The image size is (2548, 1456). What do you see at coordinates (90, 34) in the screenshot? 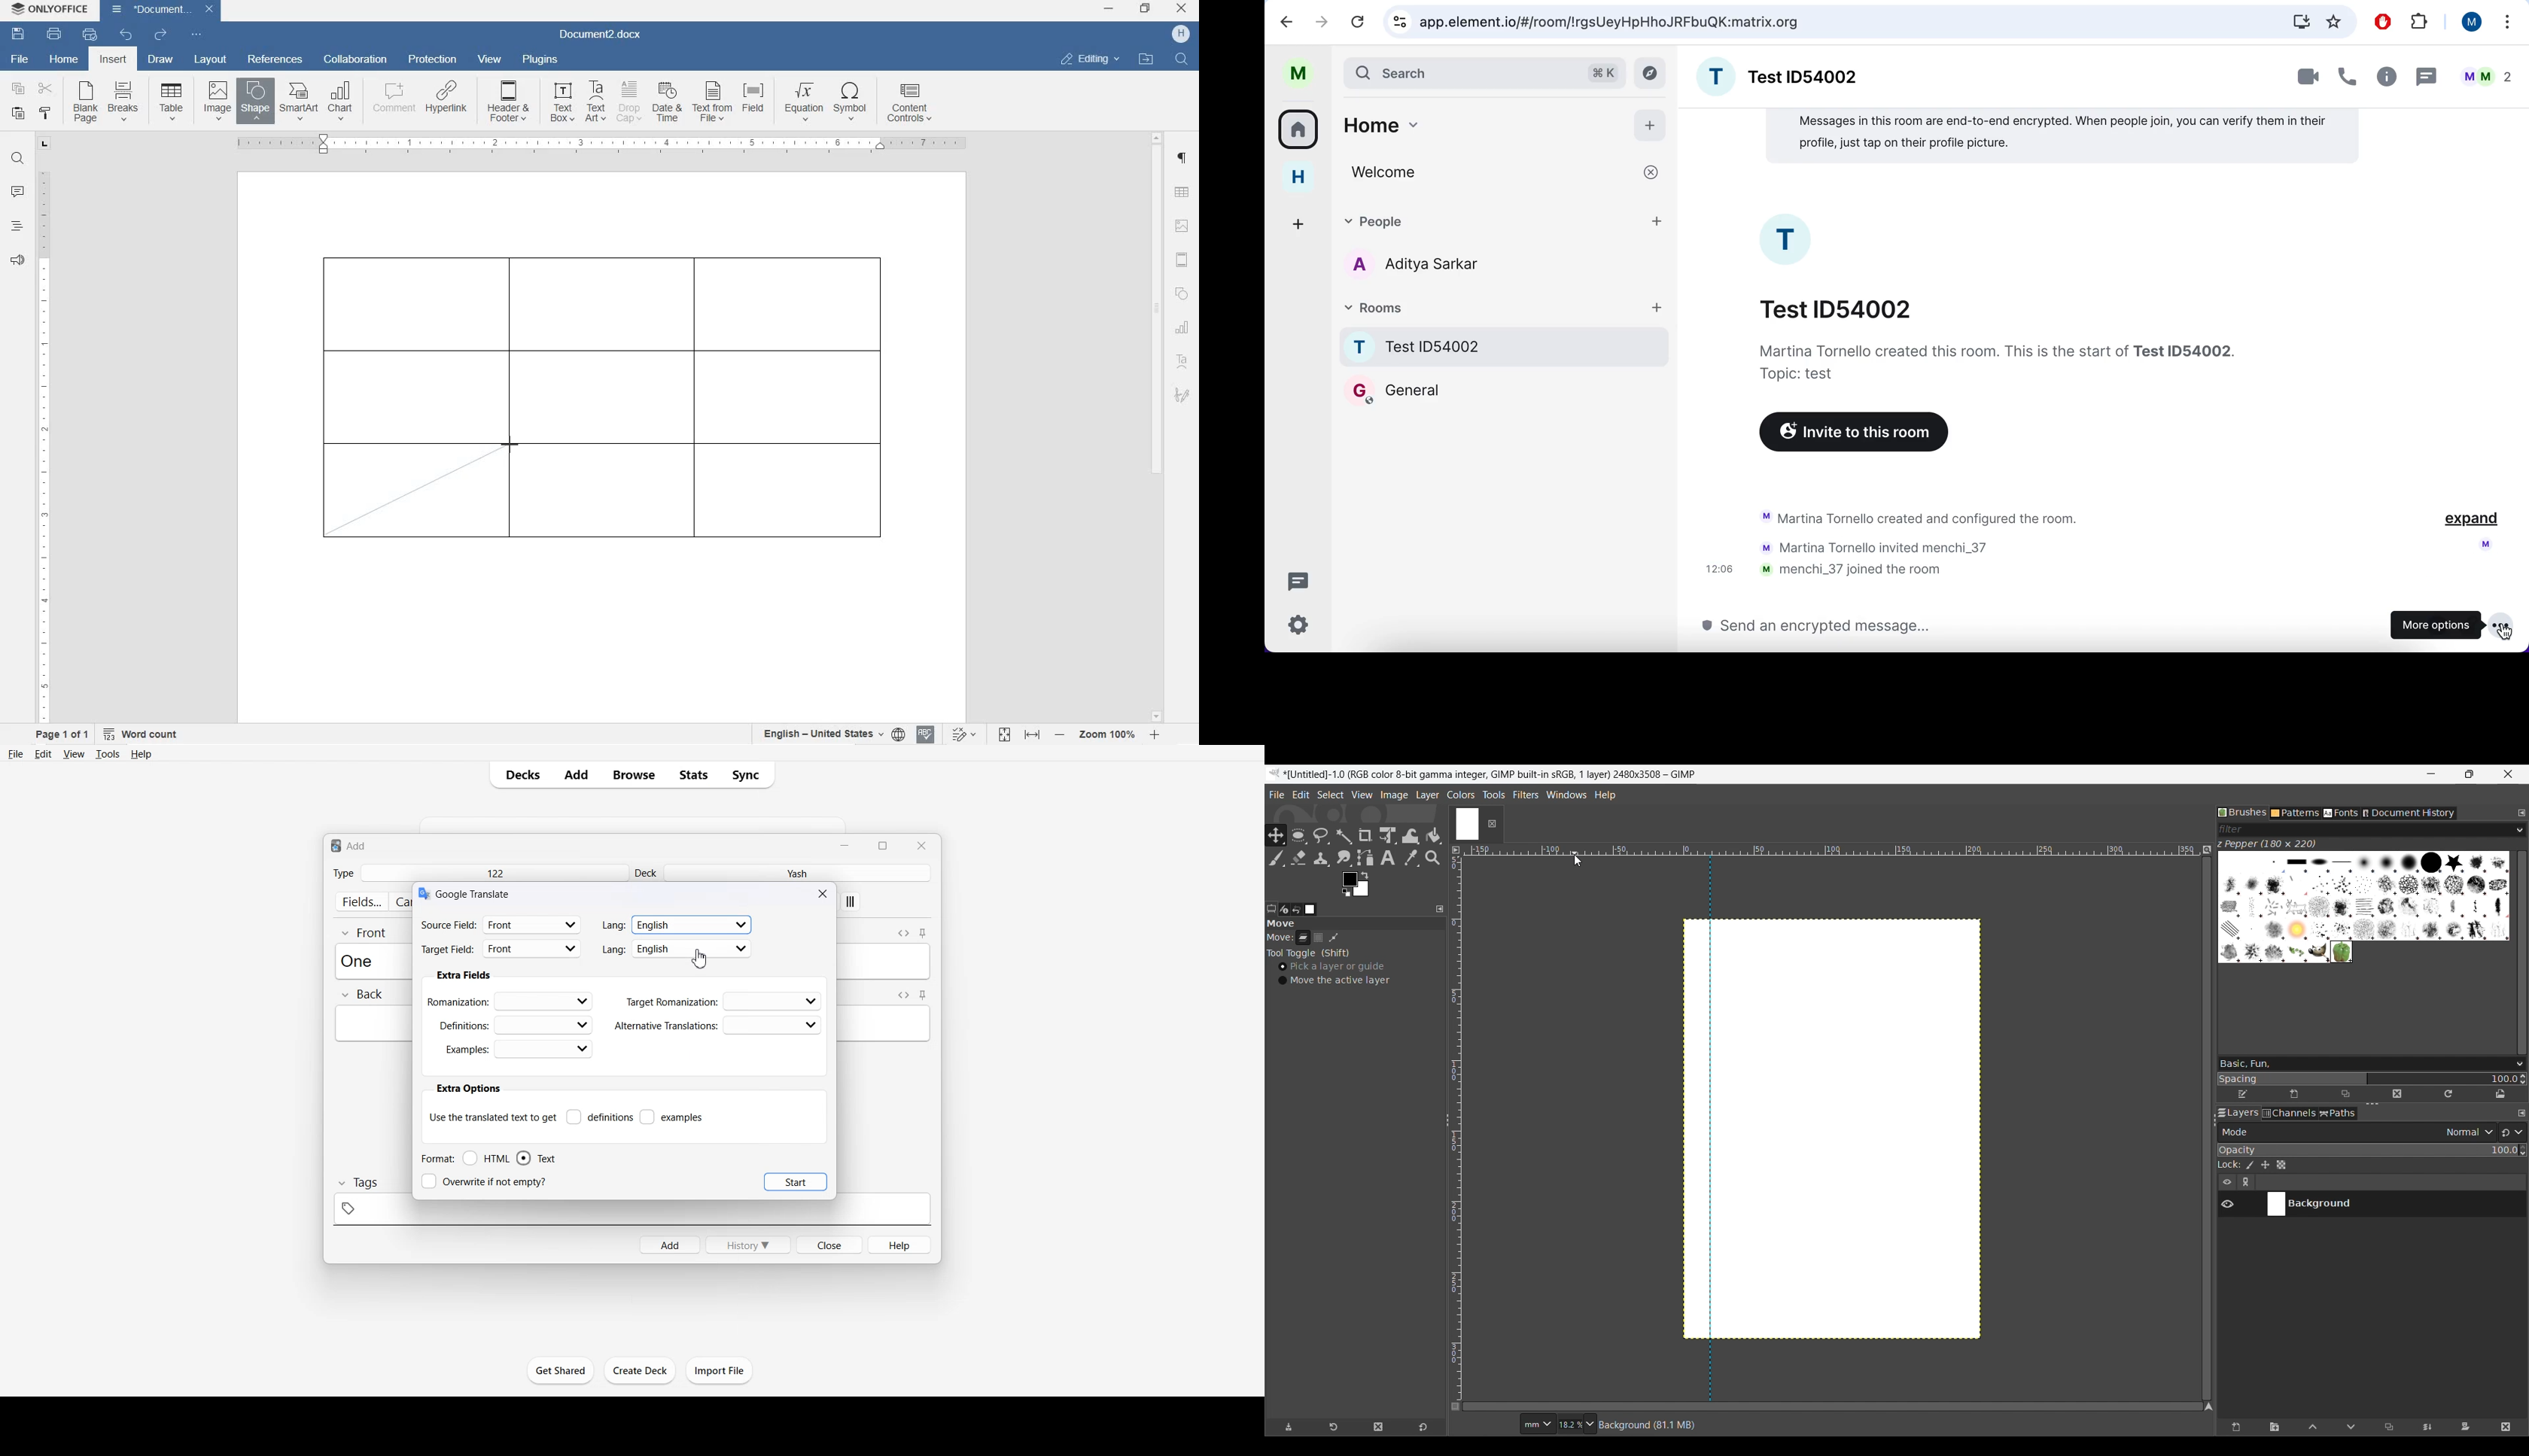
I see `quick print` at bounding box center [90, 34].